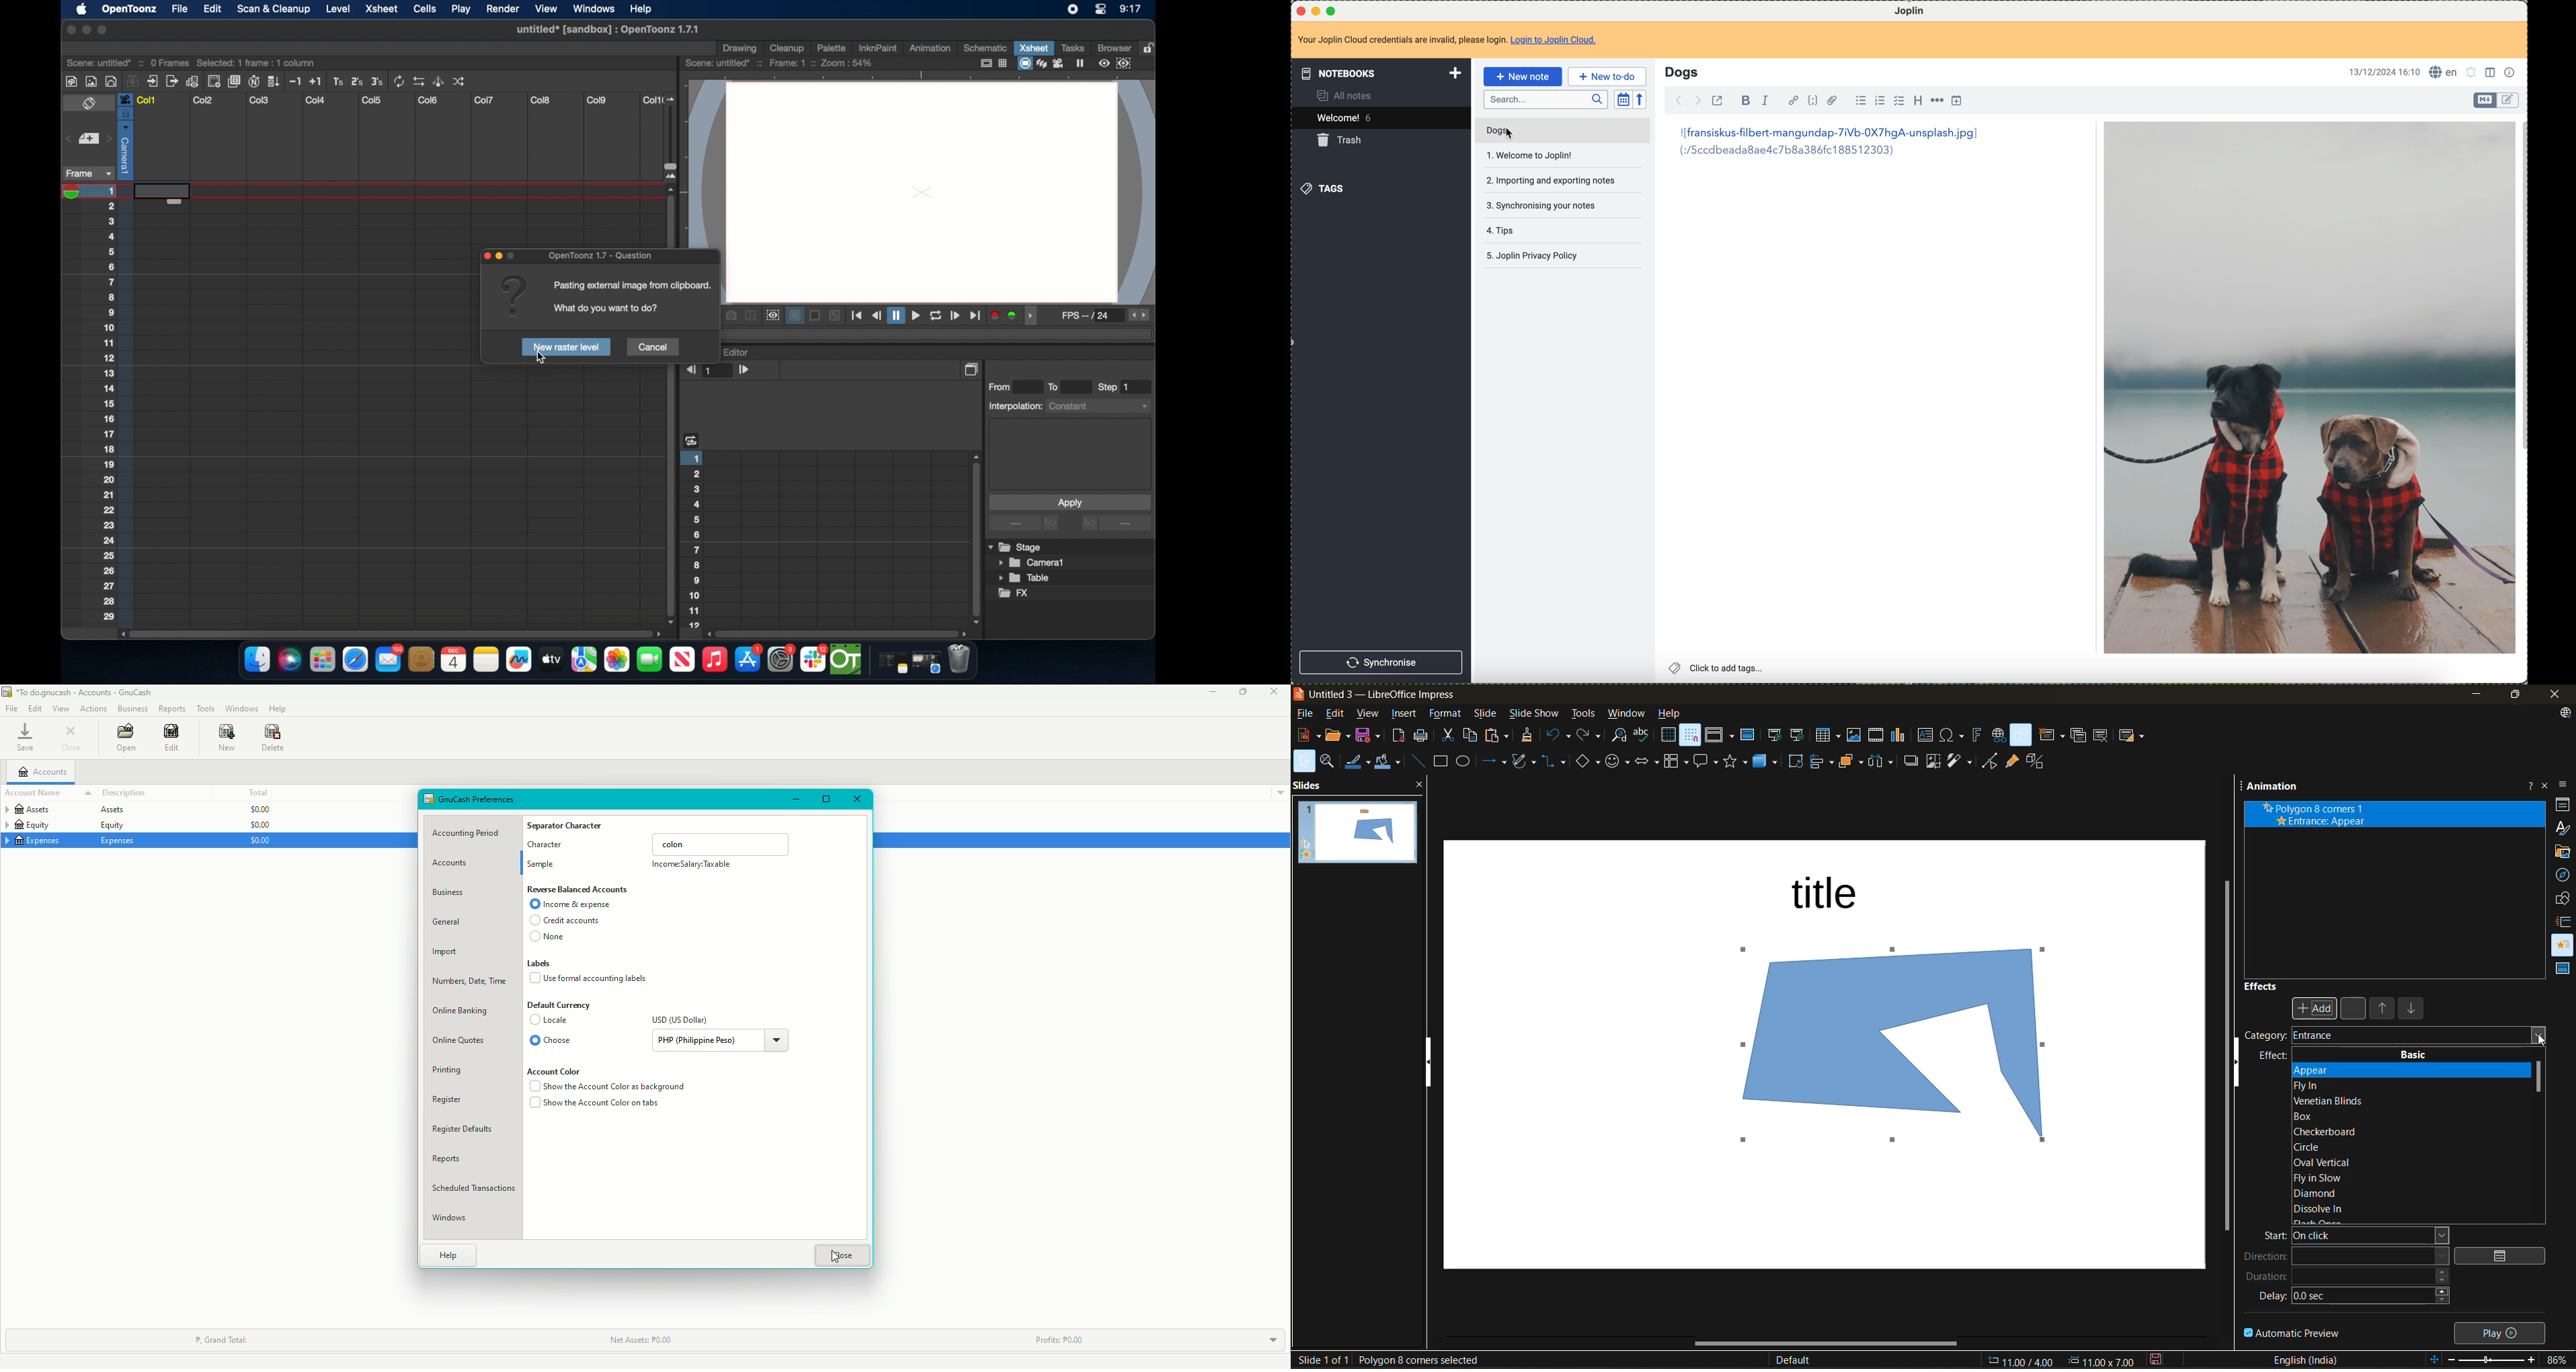  Describe the element at coordinates (1332, 9) in the screenshot. I see `maximize` at that location.